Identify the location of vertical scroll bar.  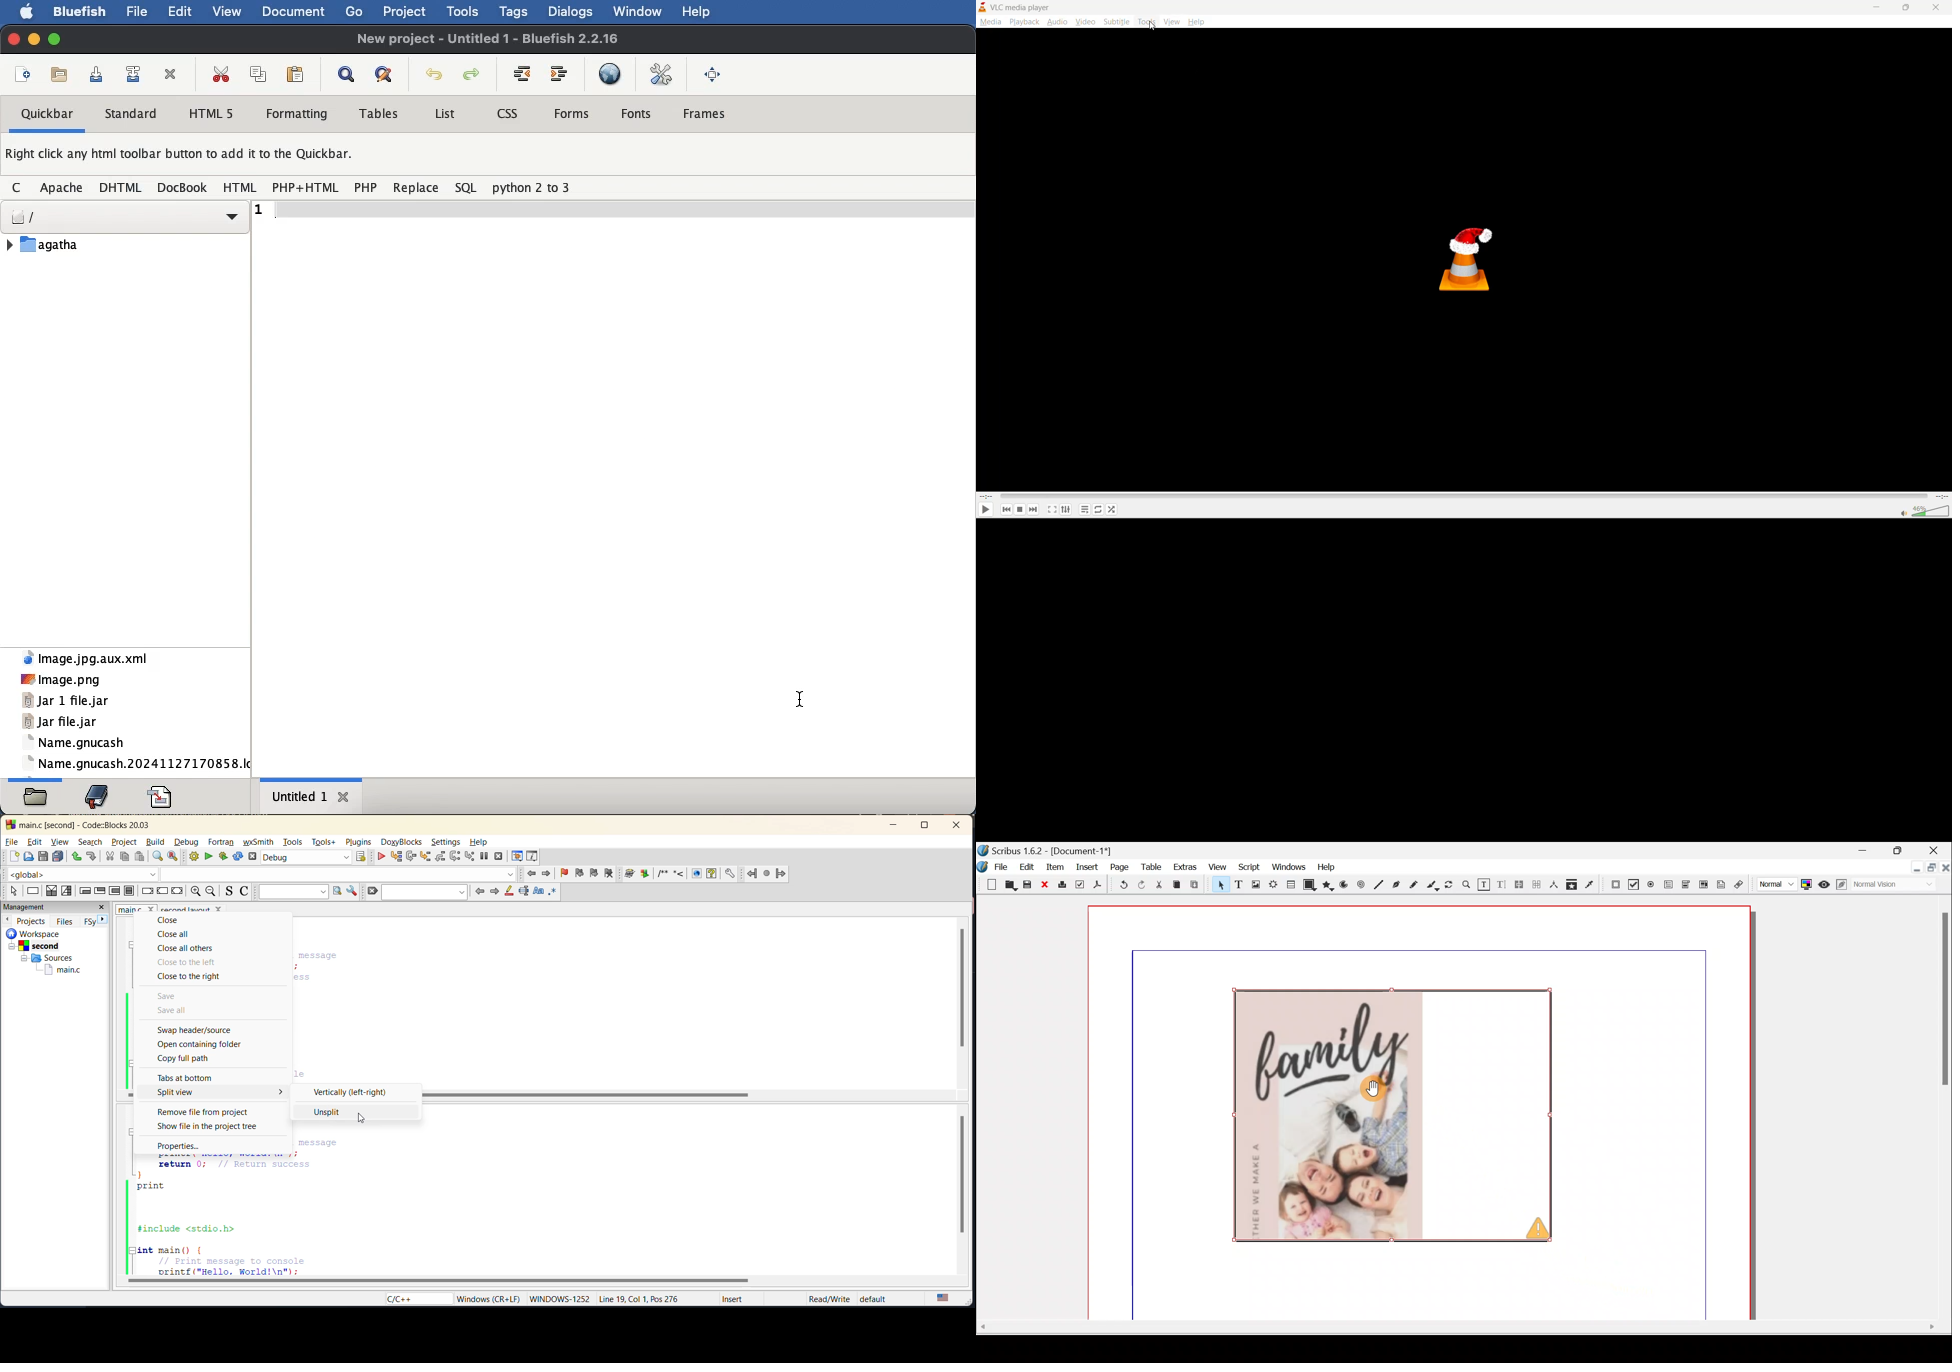
(961, 987).